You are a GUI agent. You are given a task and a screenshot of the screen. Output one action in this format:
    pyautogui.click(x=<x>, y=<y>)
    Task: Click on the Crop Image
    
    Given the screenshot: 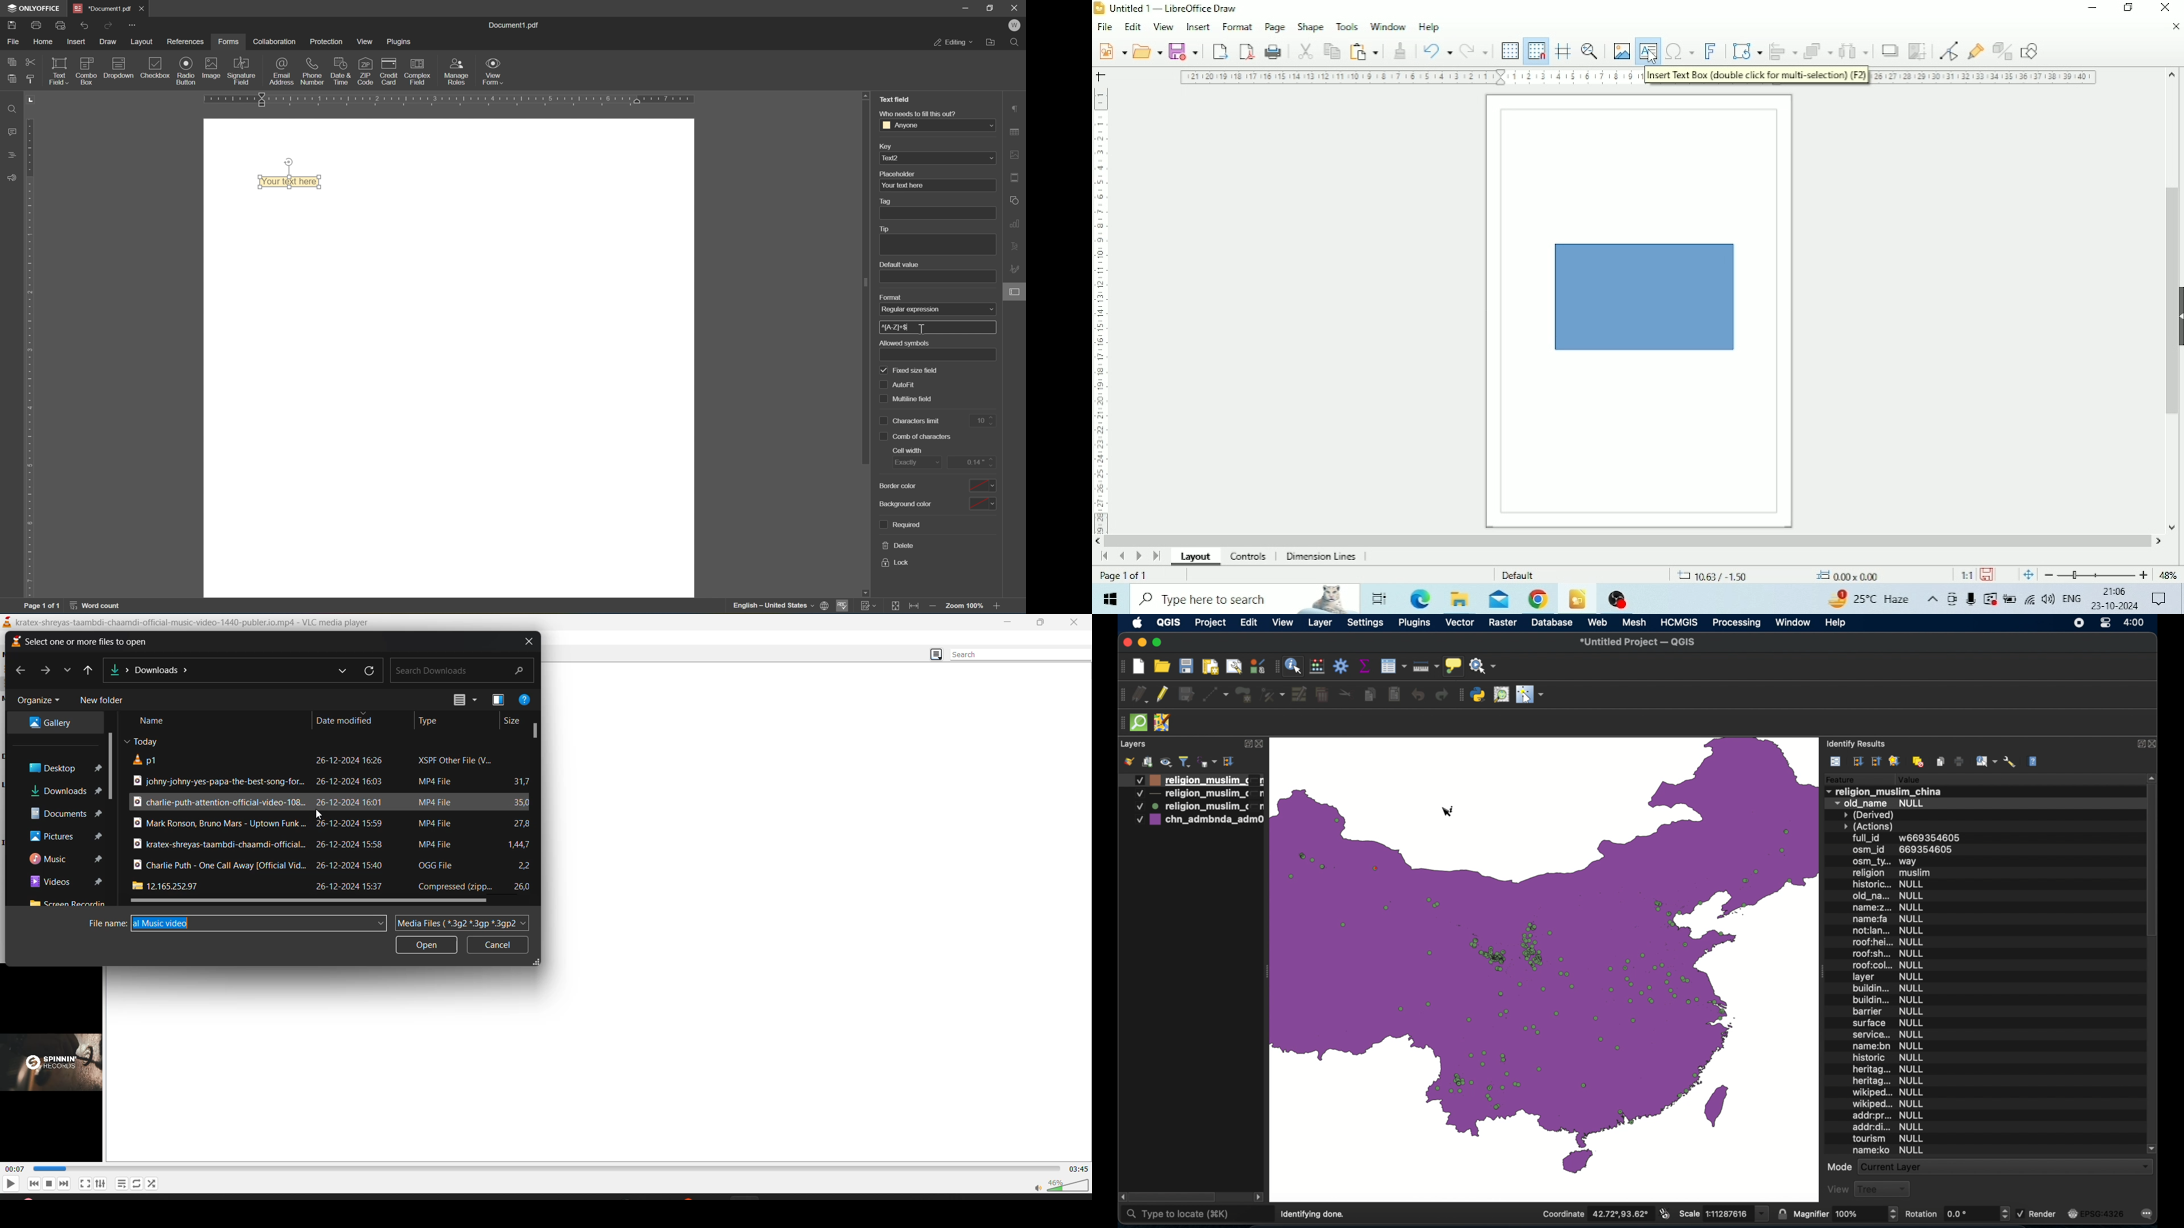 What is the action you would take?
    pyautogui.click(x=1918, y=51)
    